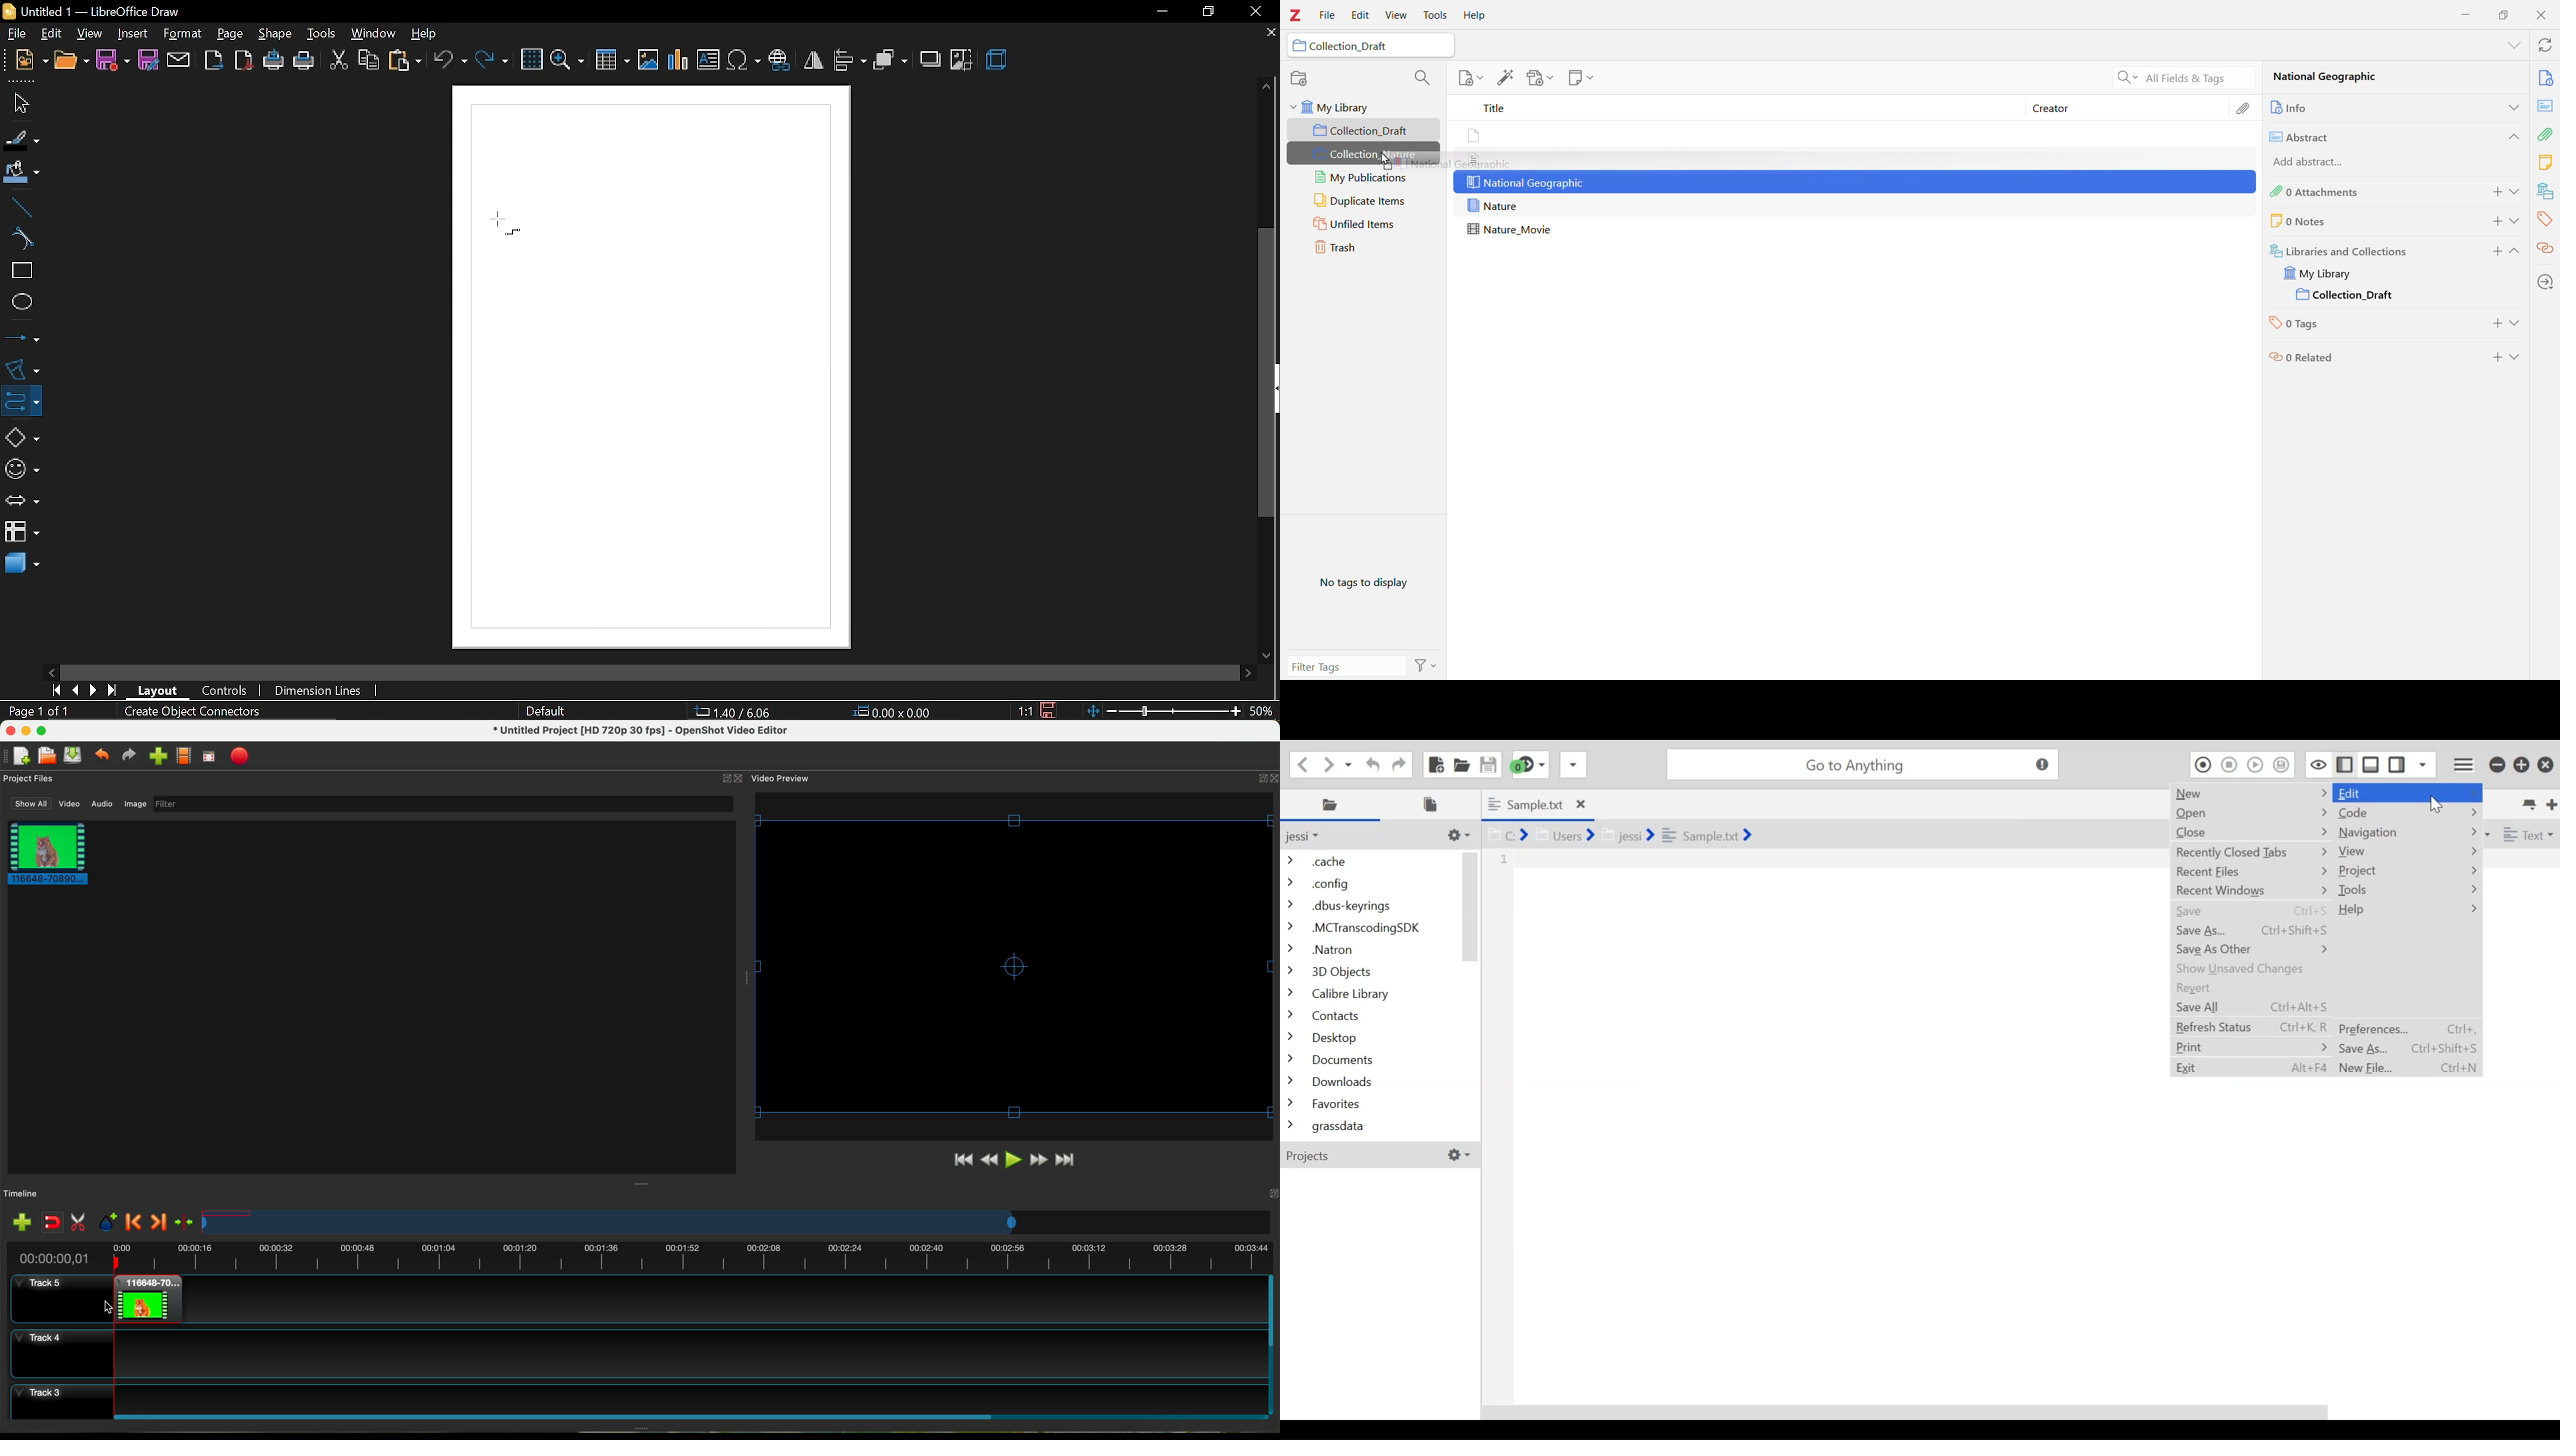 The height and width of the screenshot is (1456, 2576). What do you see at coordinates (492, 222) in the screenshot?
I see `Cursor` at bounding box center [492, 222].